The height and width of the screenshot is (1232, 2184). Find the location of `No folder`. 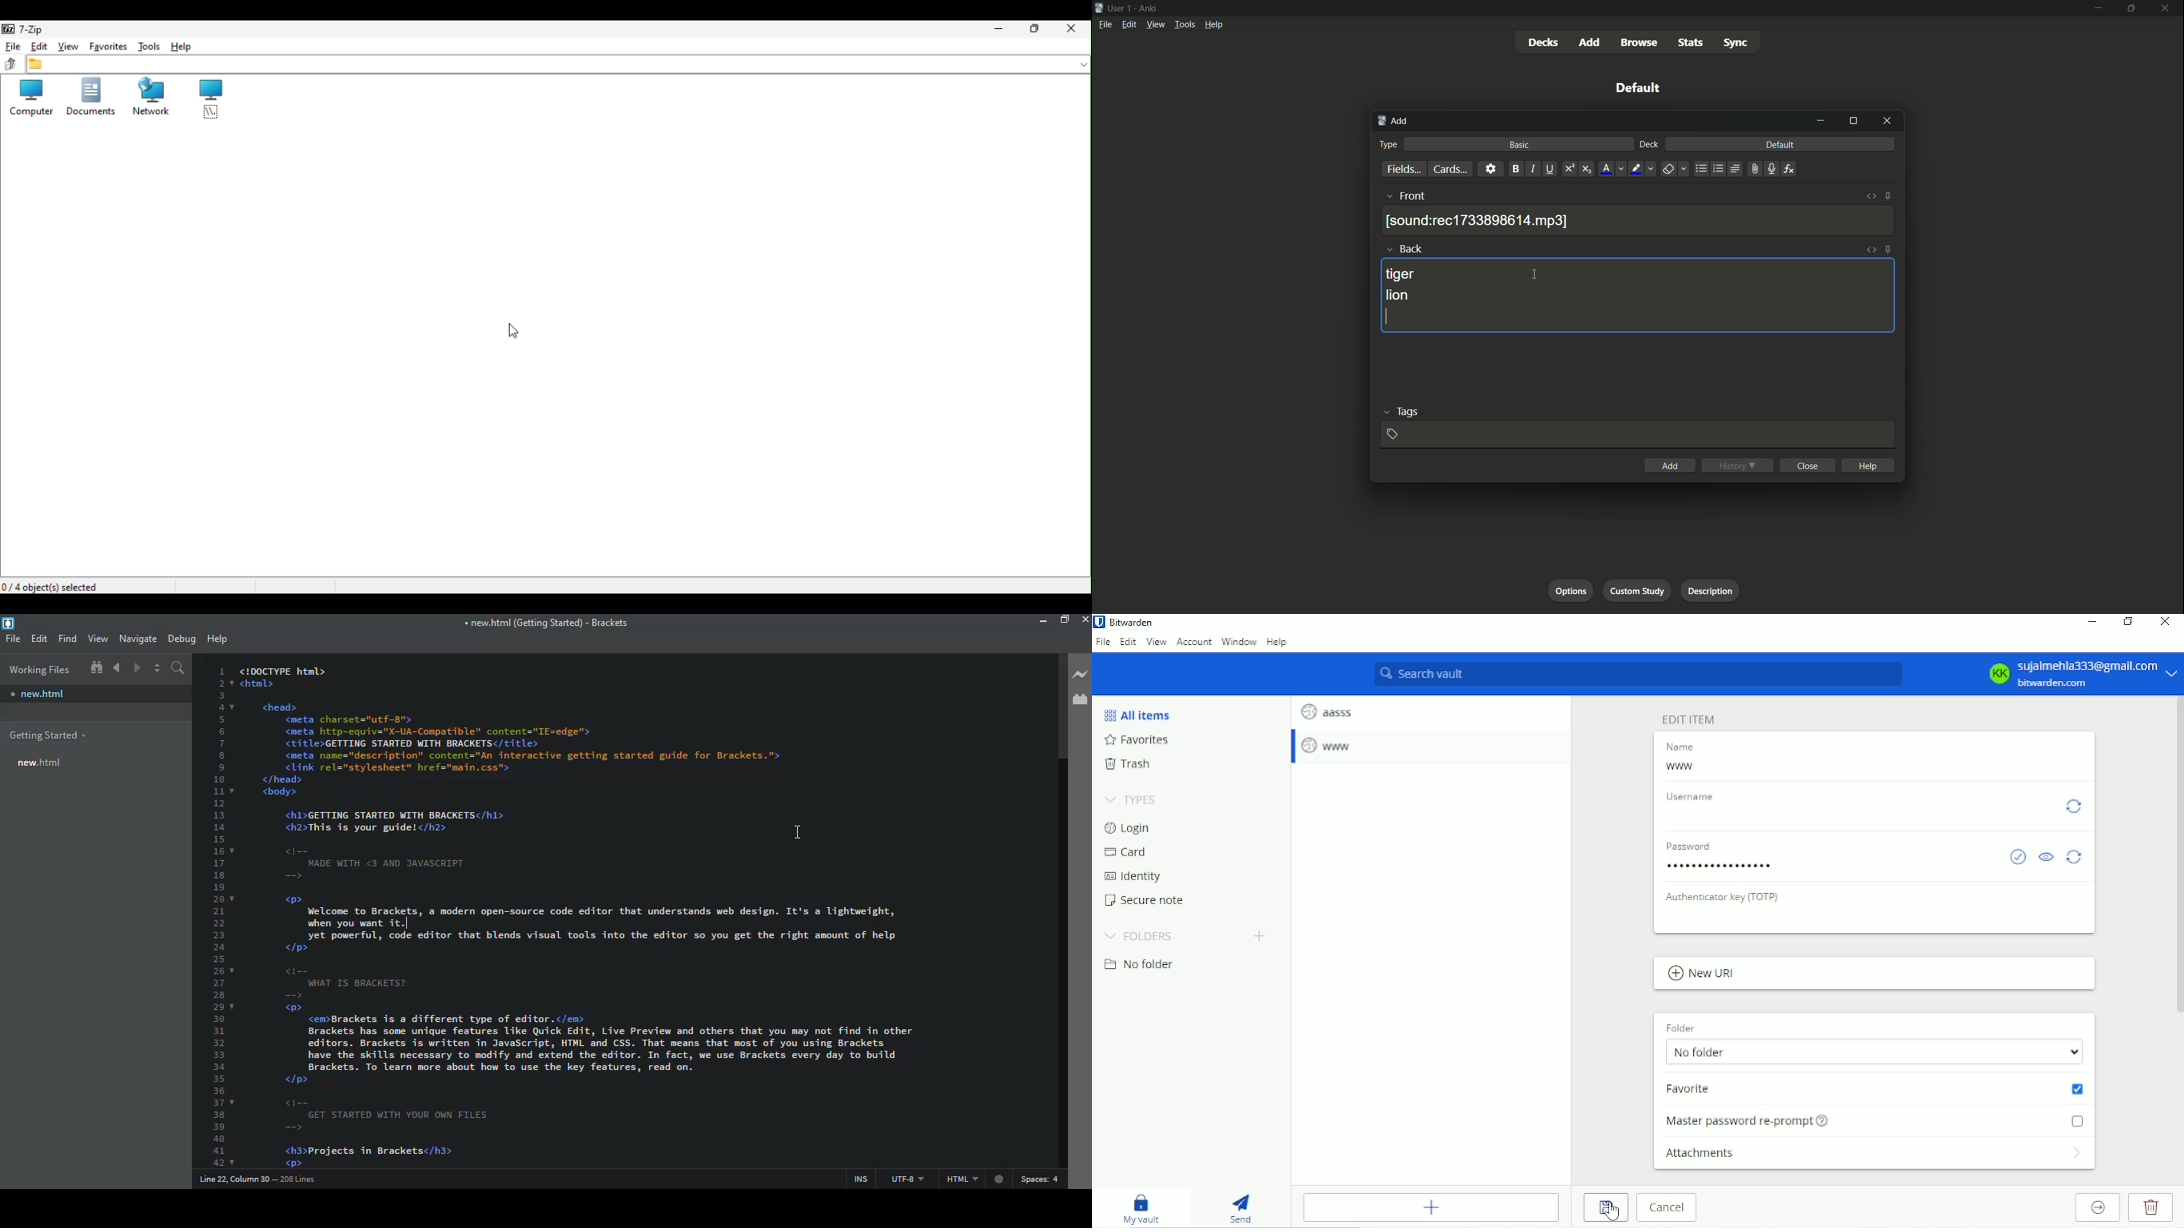

No folder is located at coordinates (1139, 965).